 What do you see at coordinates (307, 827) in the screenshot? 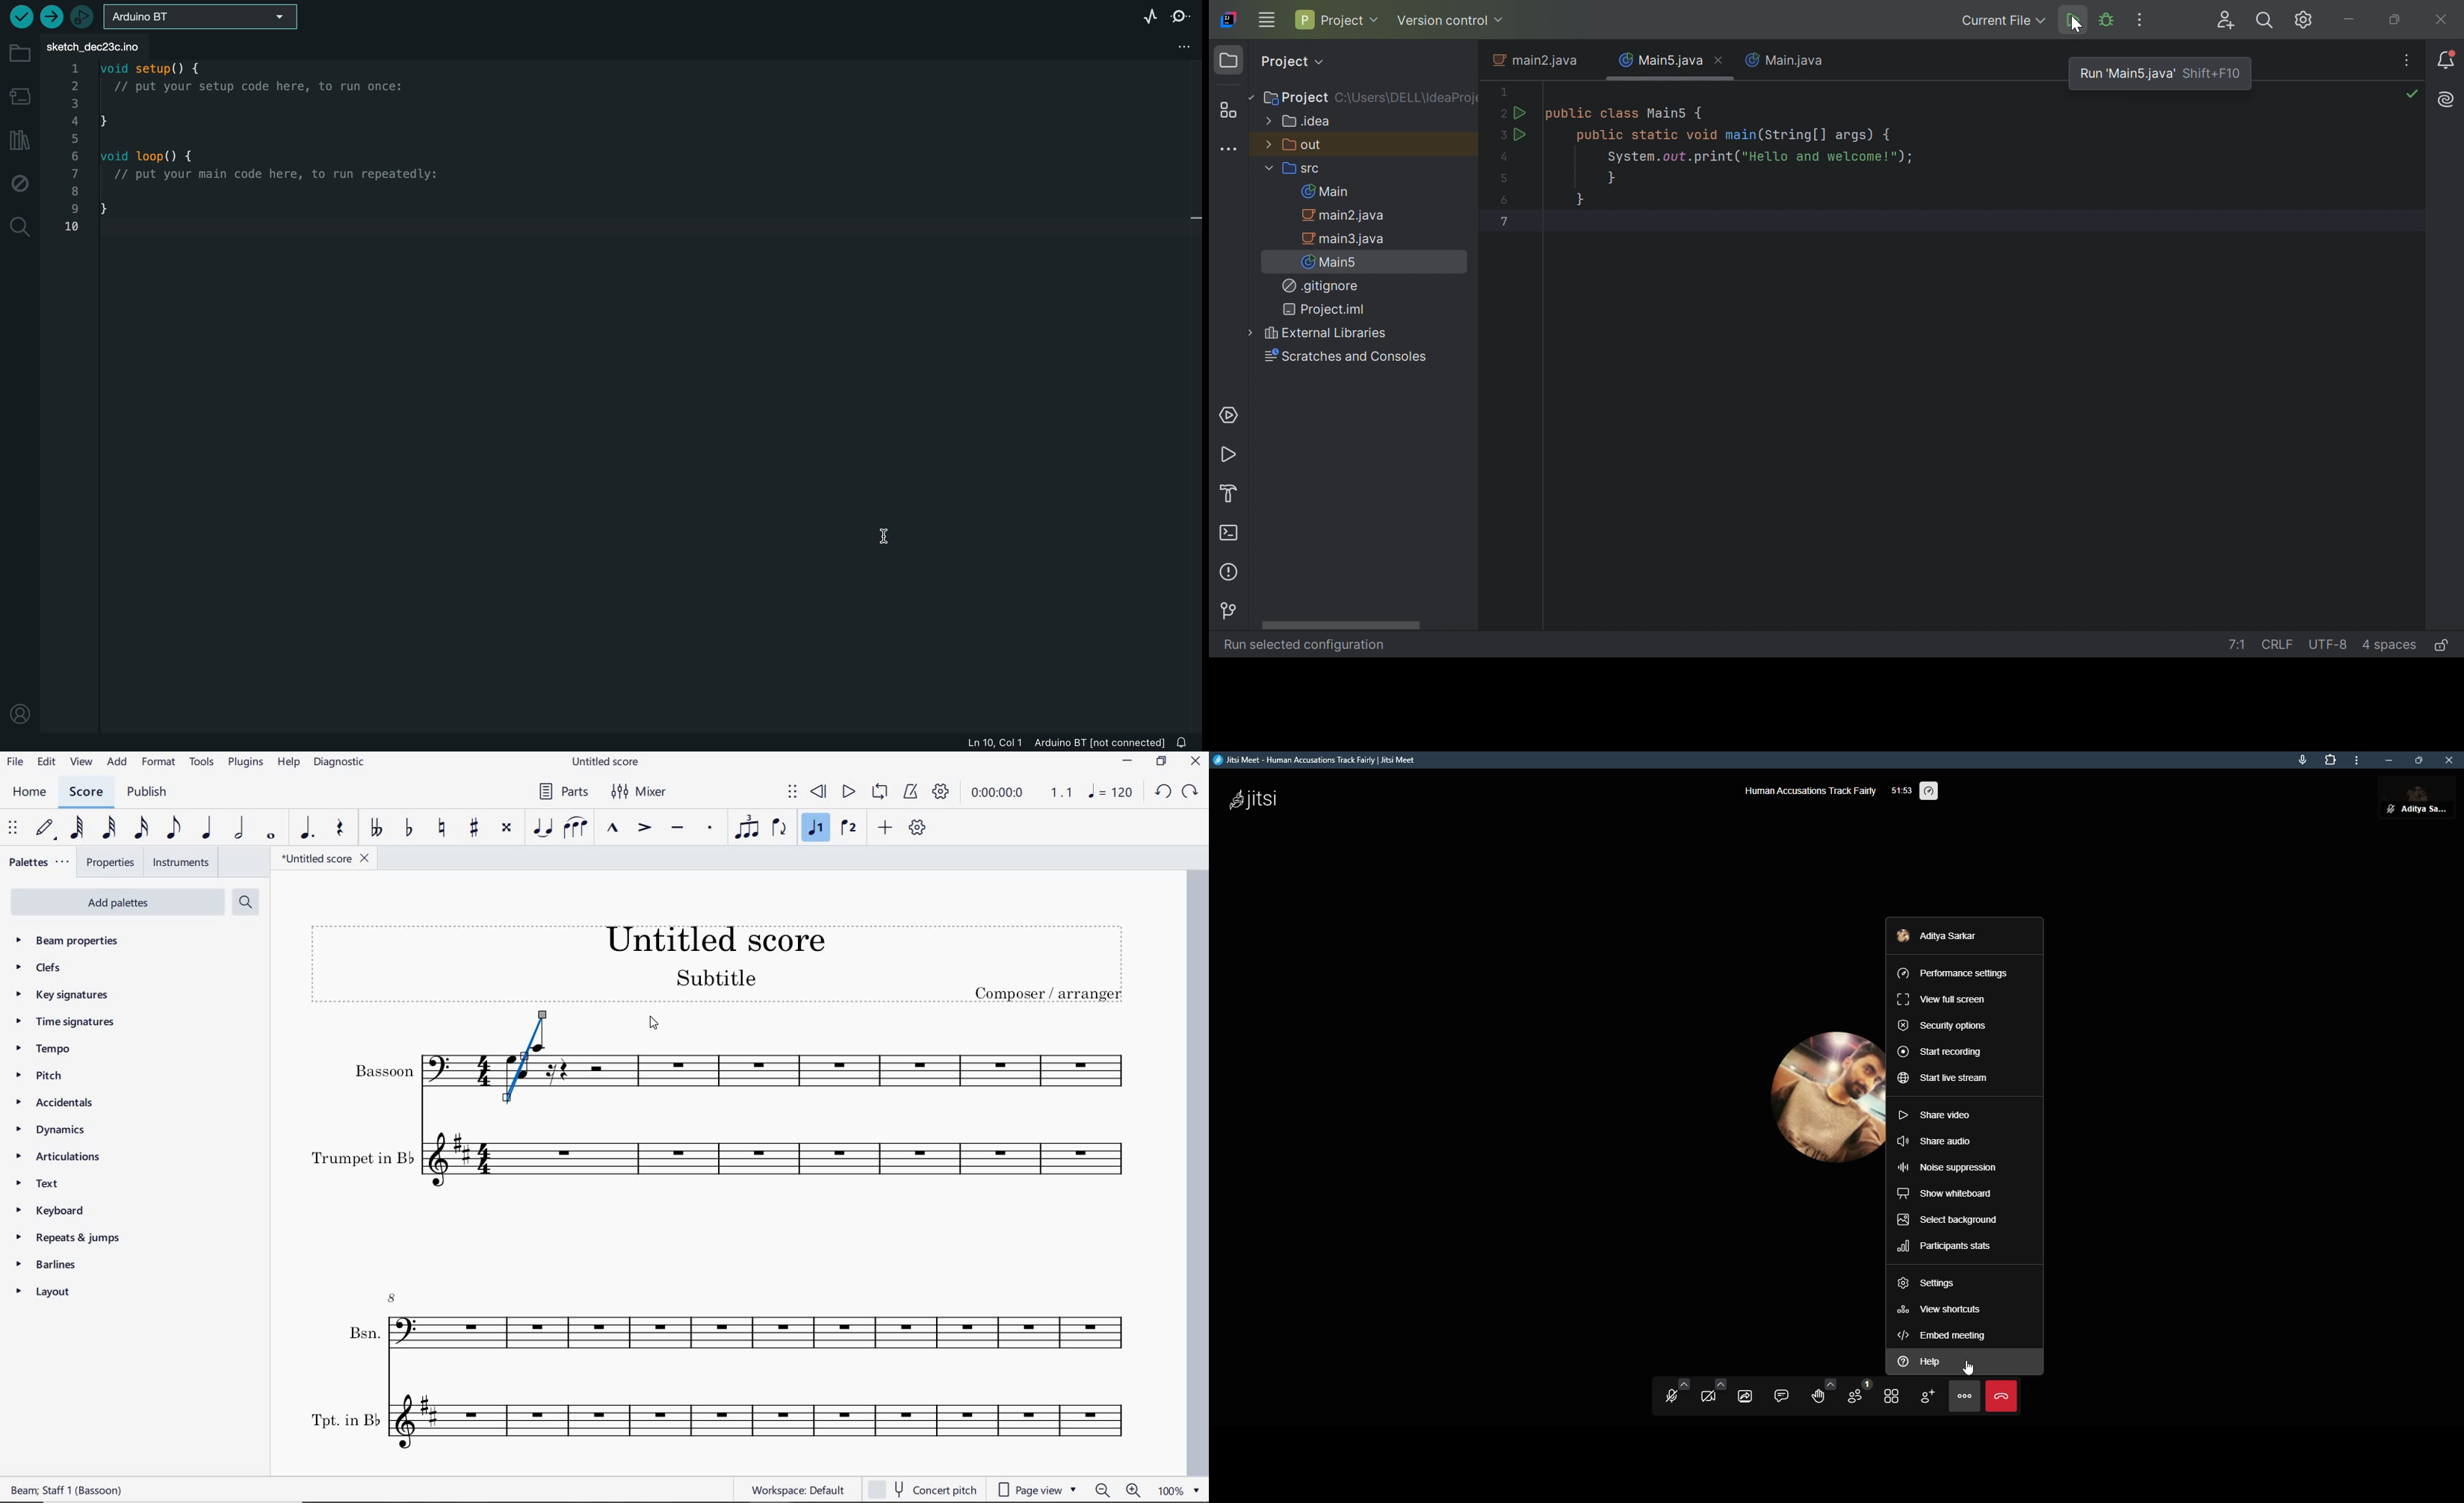
I see `augmentation dot` at bounding box center [307, 827].